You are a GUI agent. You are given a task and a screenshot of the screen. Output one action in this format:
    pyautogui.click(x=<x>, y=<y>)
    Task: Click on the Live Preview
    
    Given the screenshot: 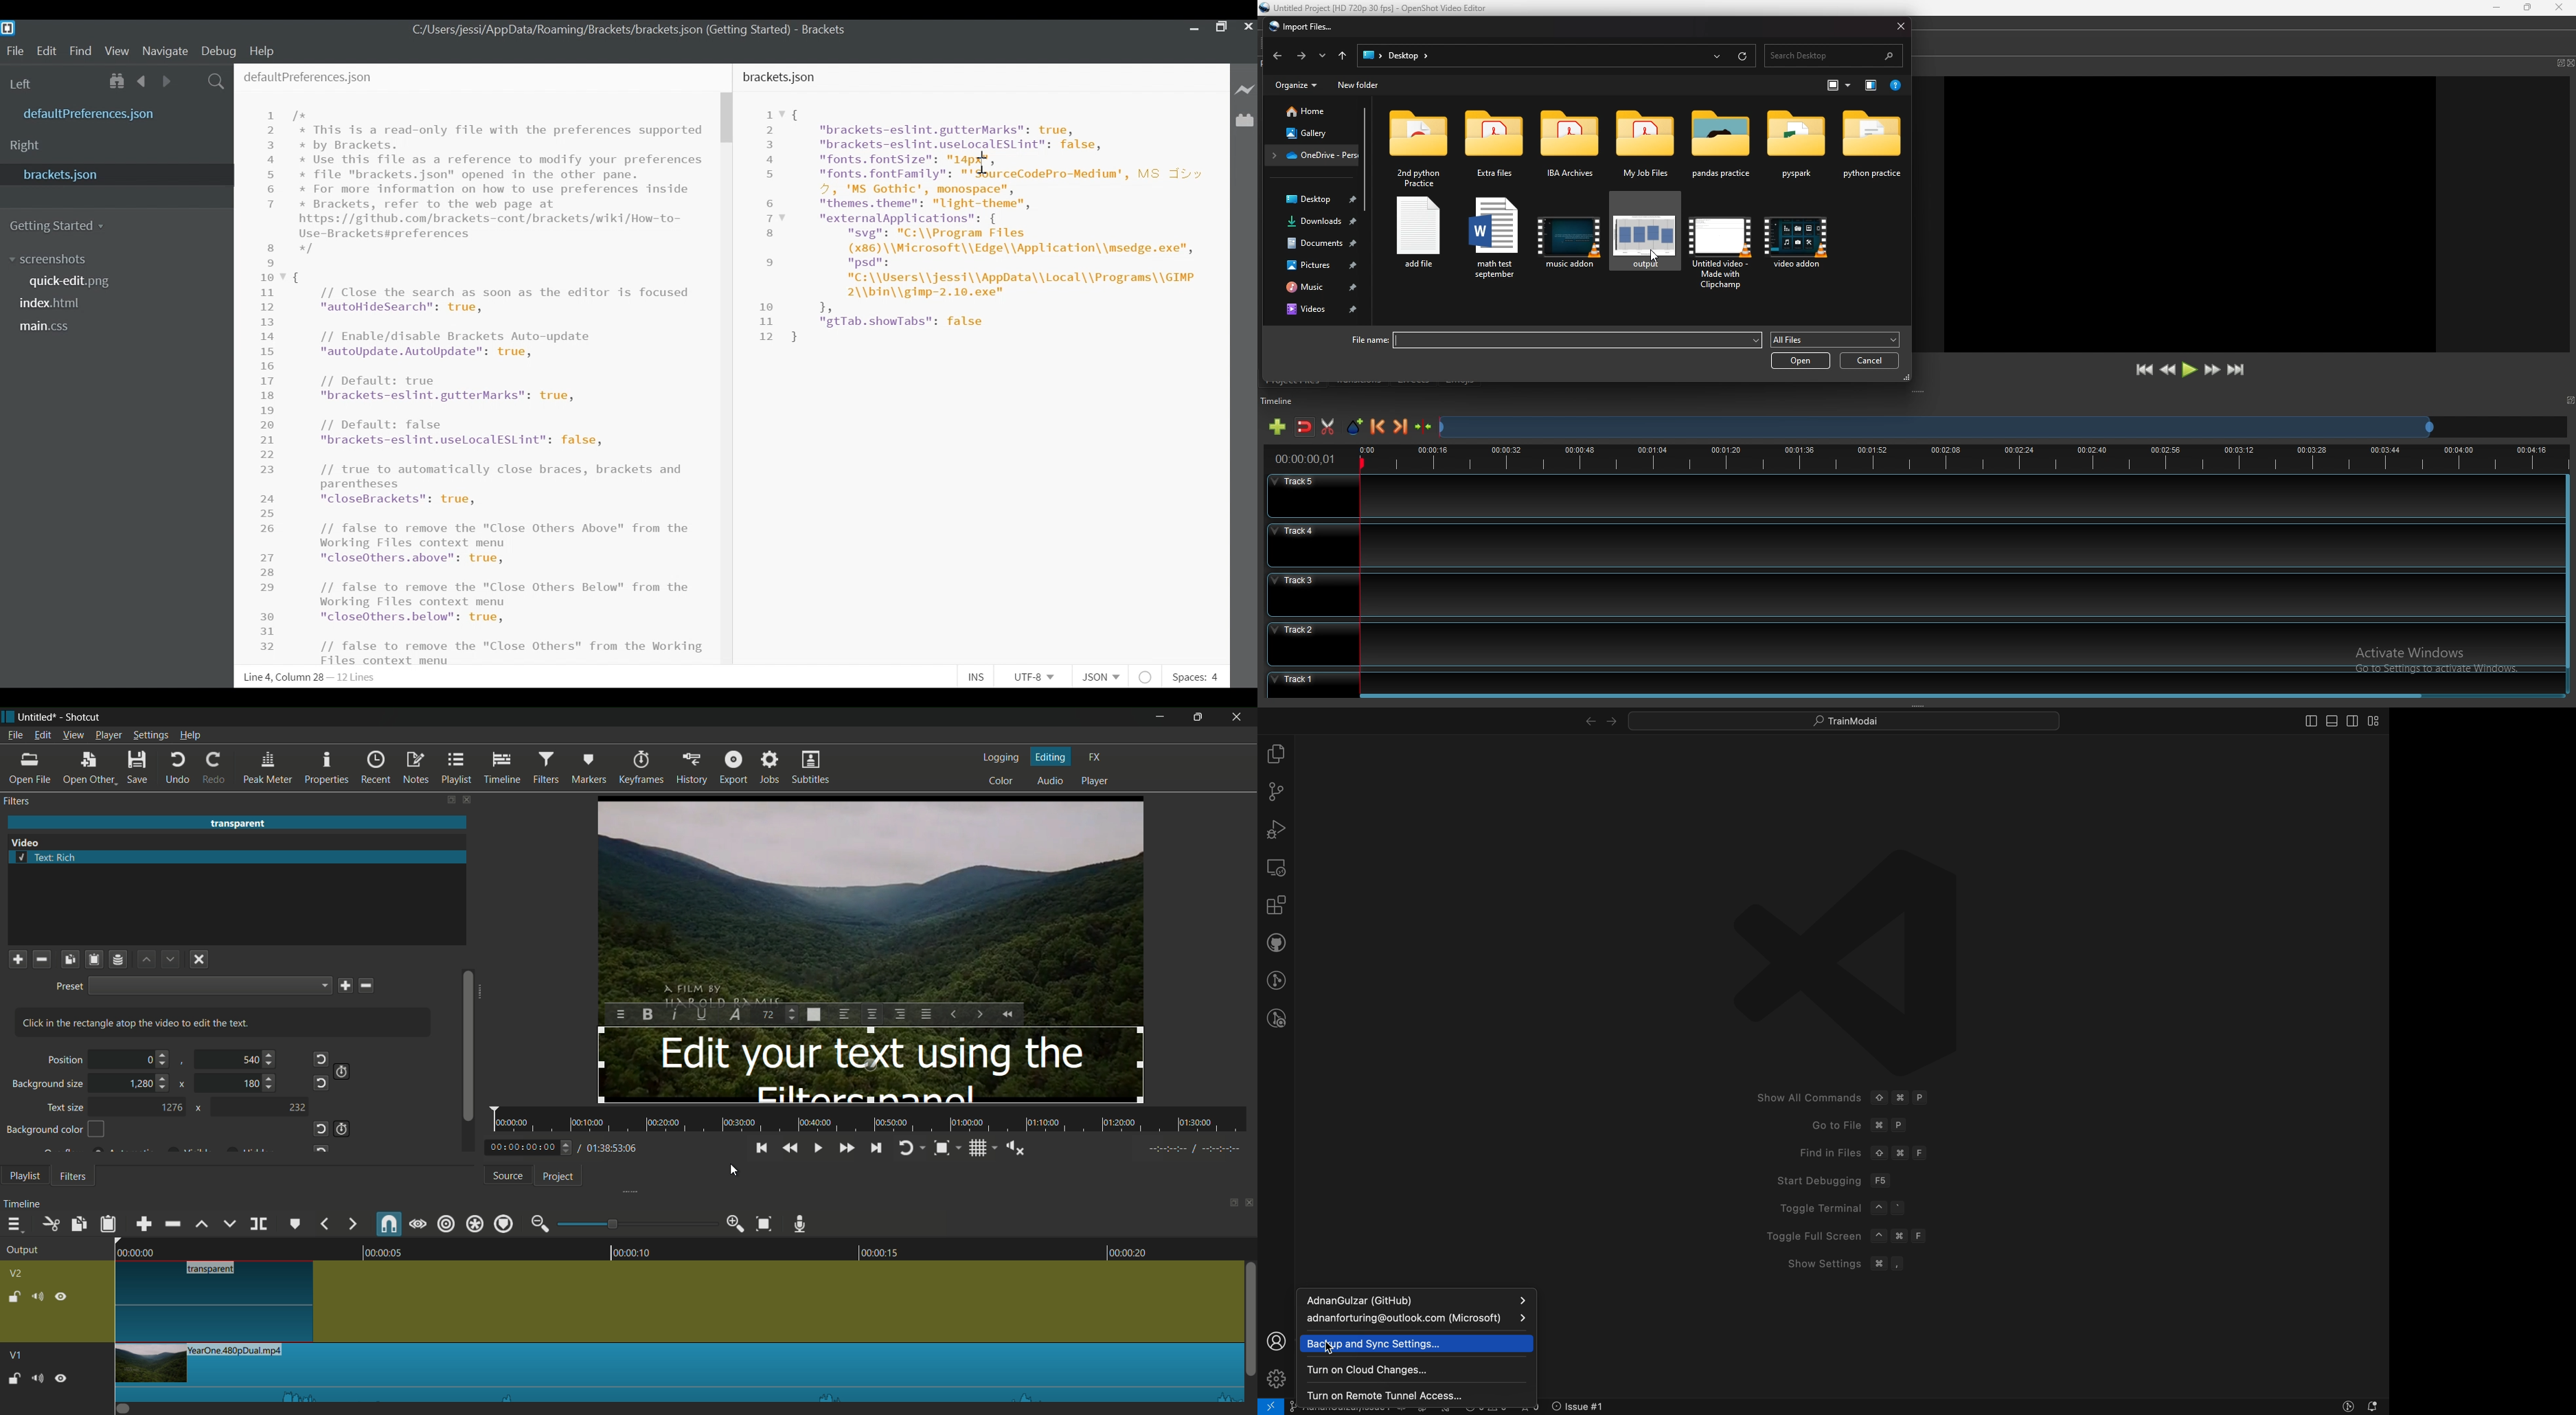 What is the action you would take?
    pyautogui.click(x=1245, y=89)
    